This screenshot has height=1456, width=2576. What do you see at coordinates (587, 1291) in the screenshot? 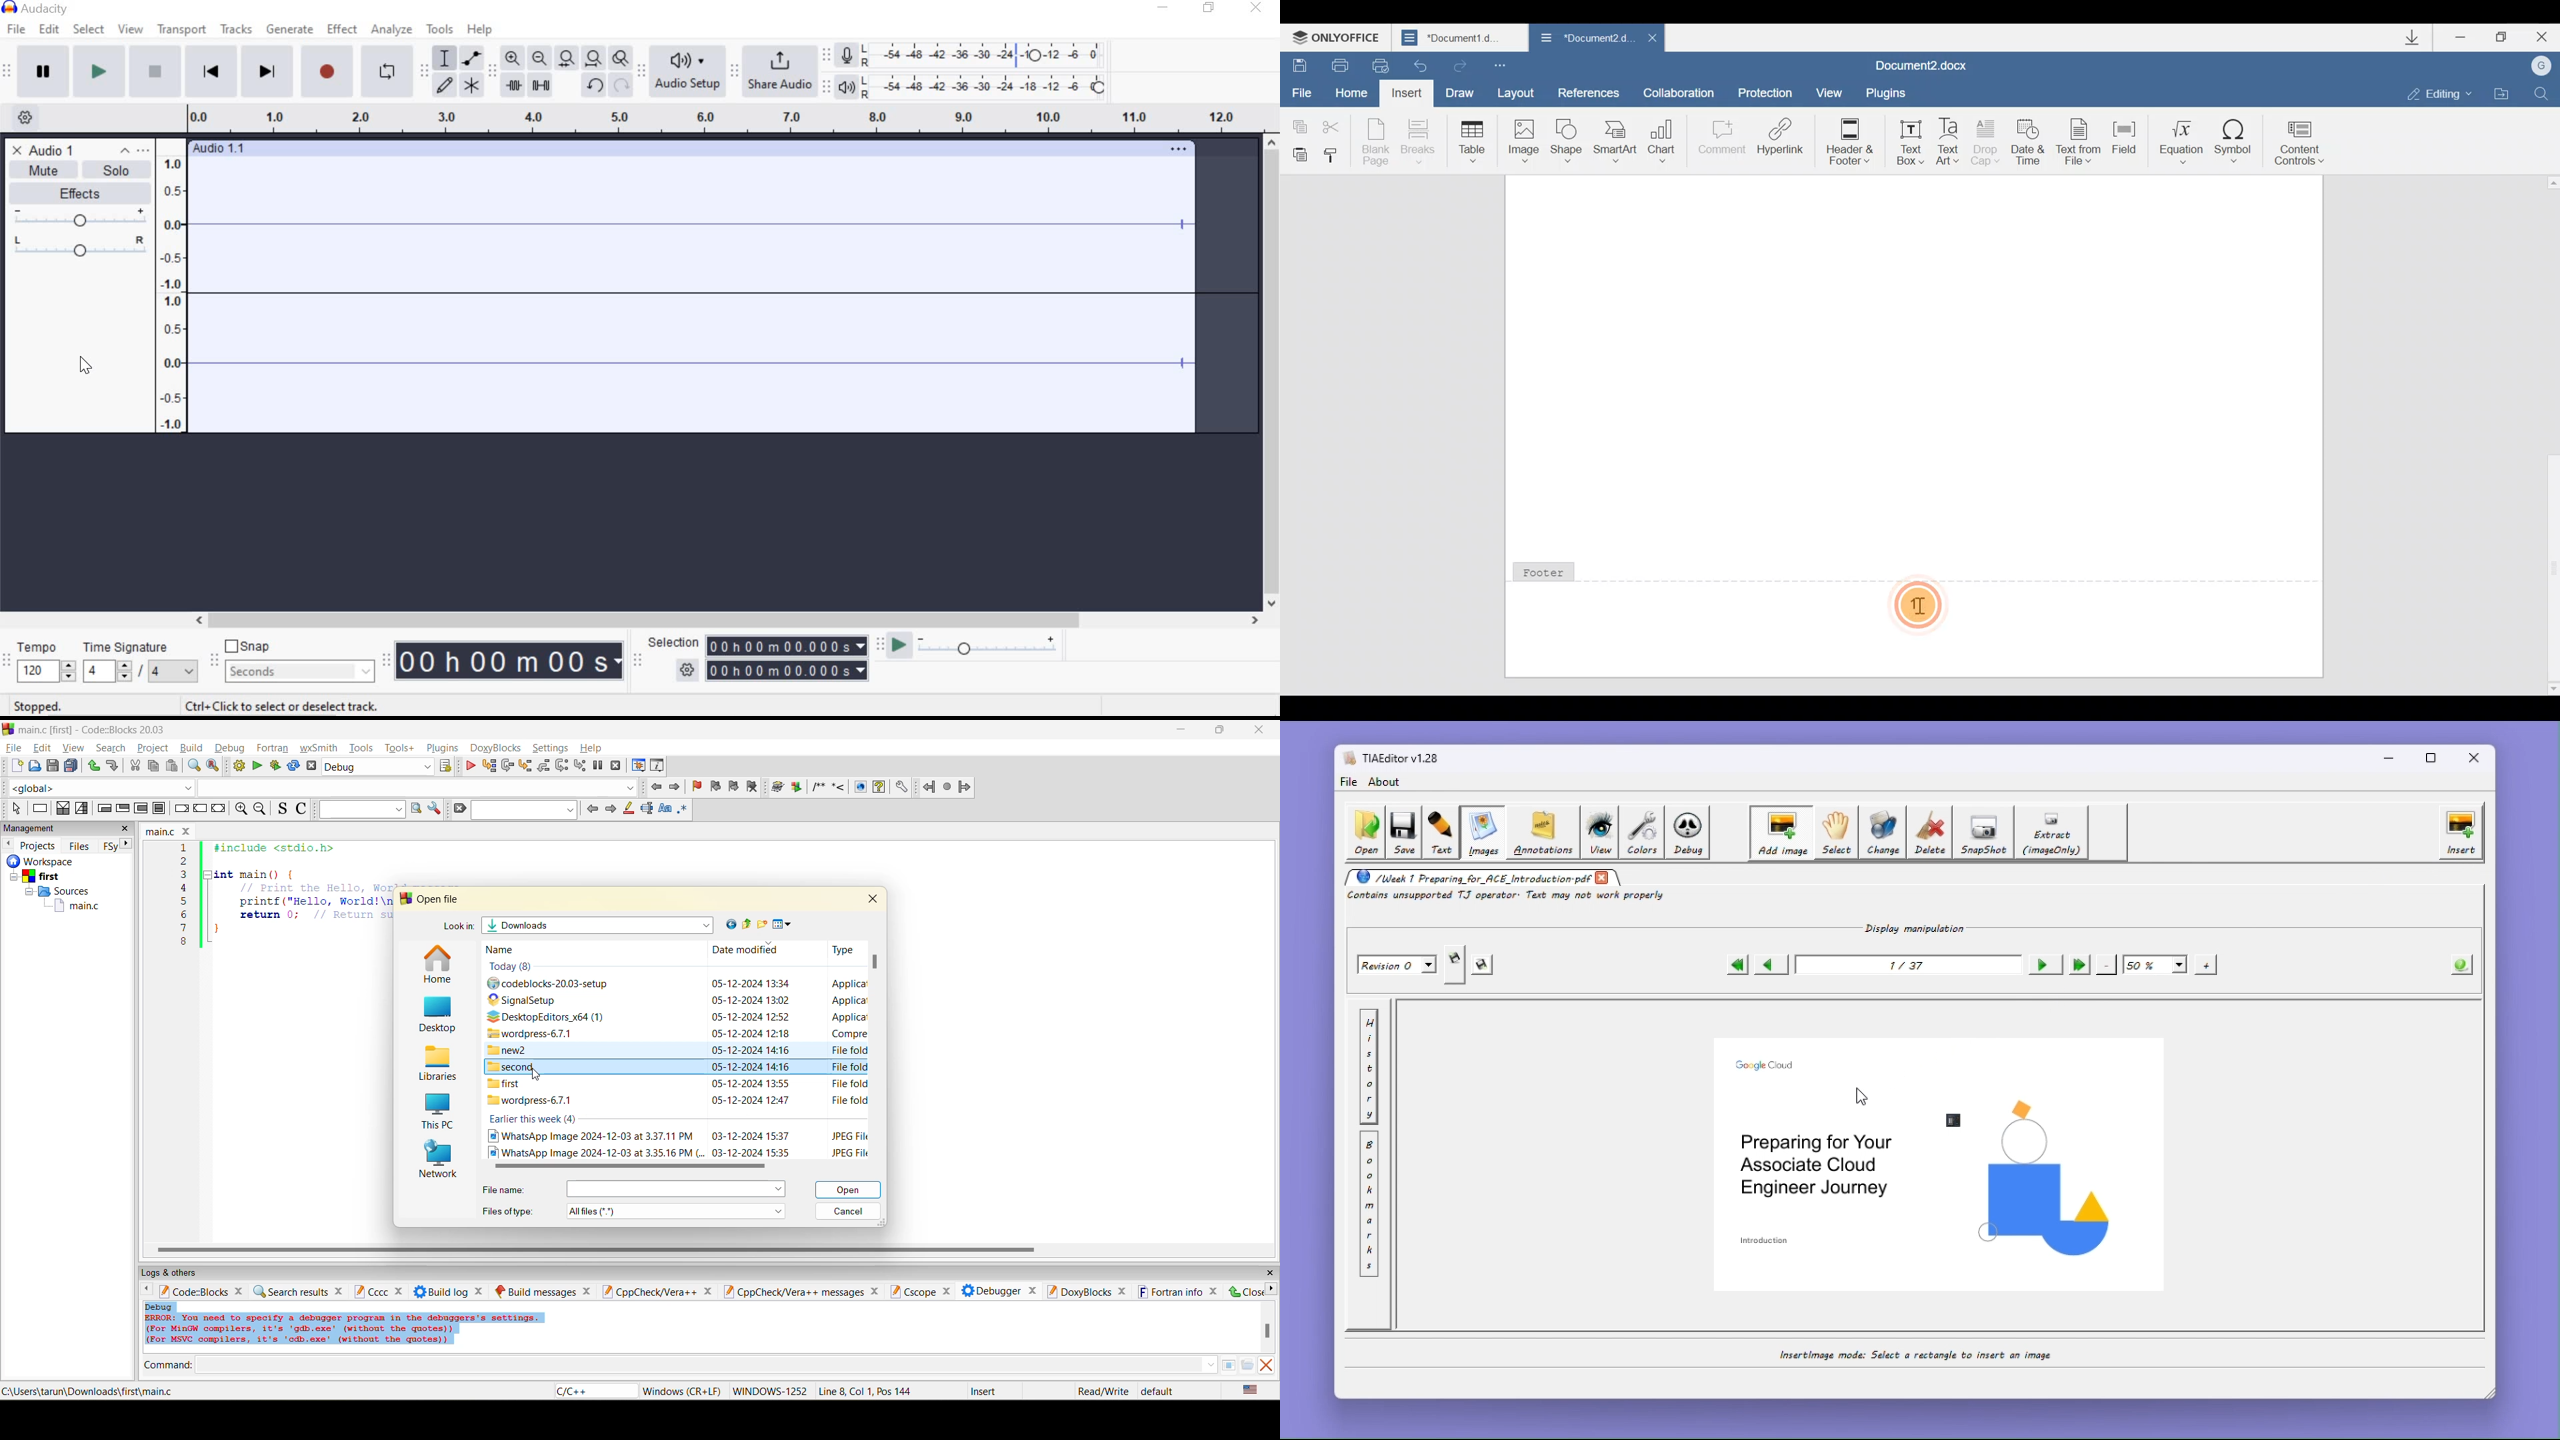
I see `close` at bounding box center [587, 1291].